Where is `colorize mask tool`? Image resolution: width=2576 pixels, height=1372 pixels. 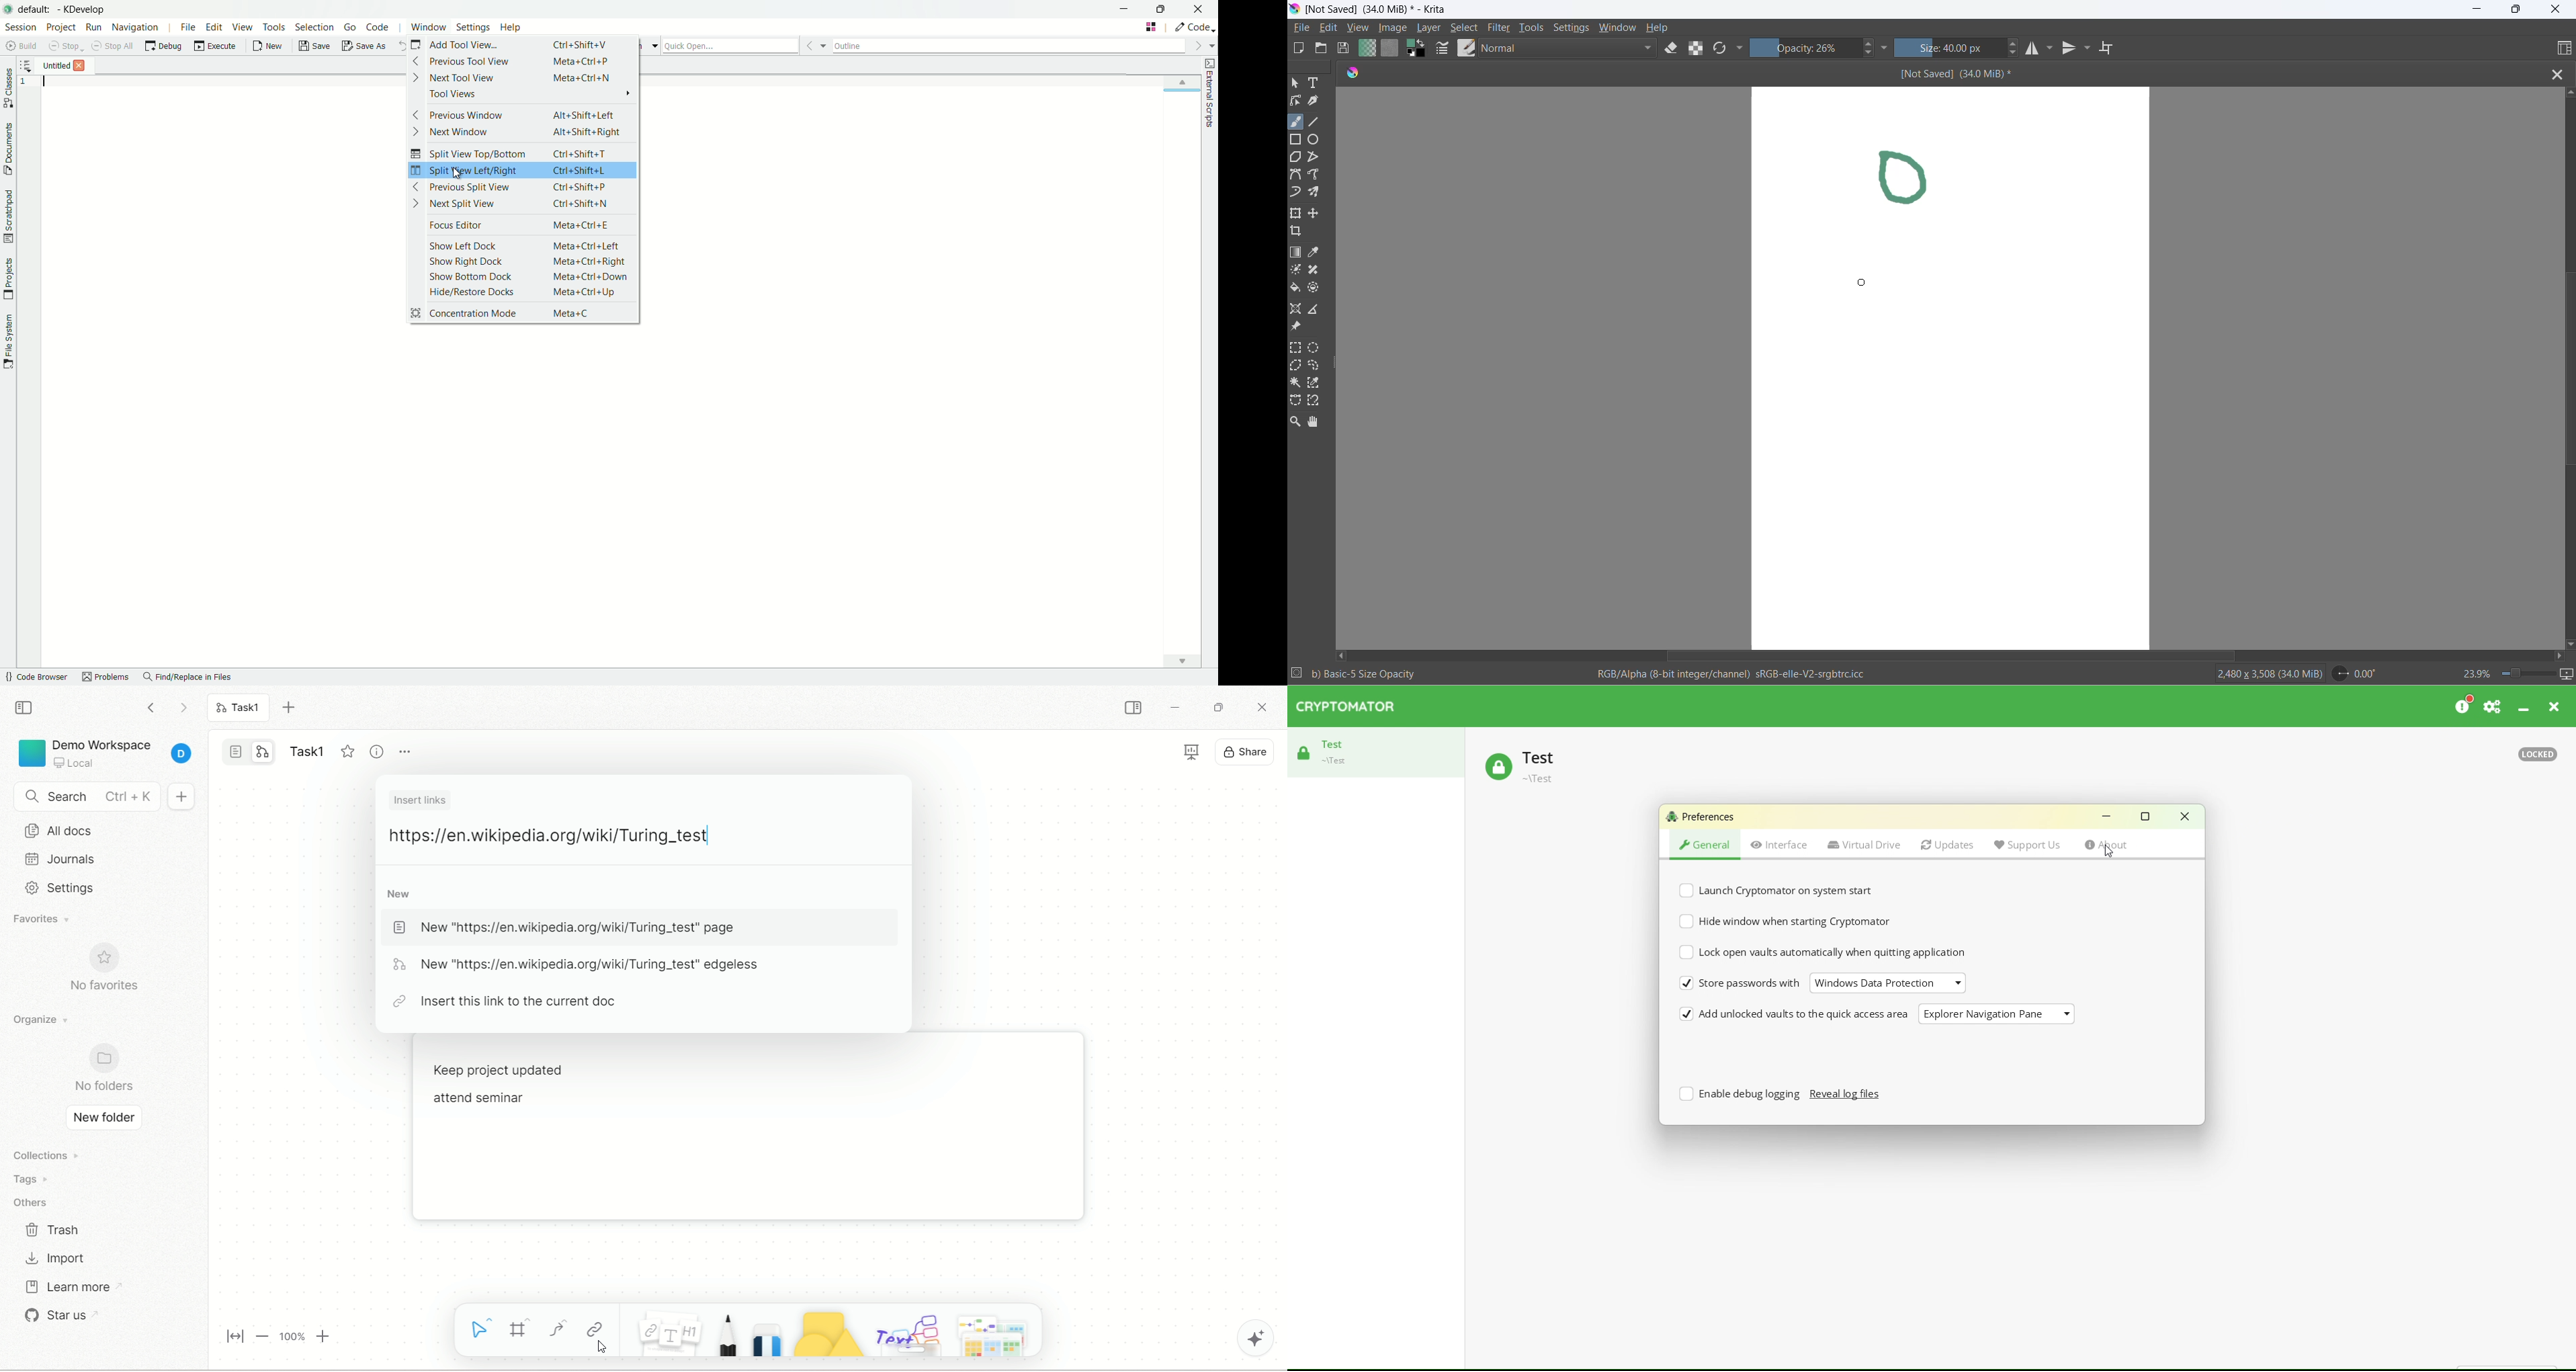
colorize mask tool is located at coordinates (1297, 270).